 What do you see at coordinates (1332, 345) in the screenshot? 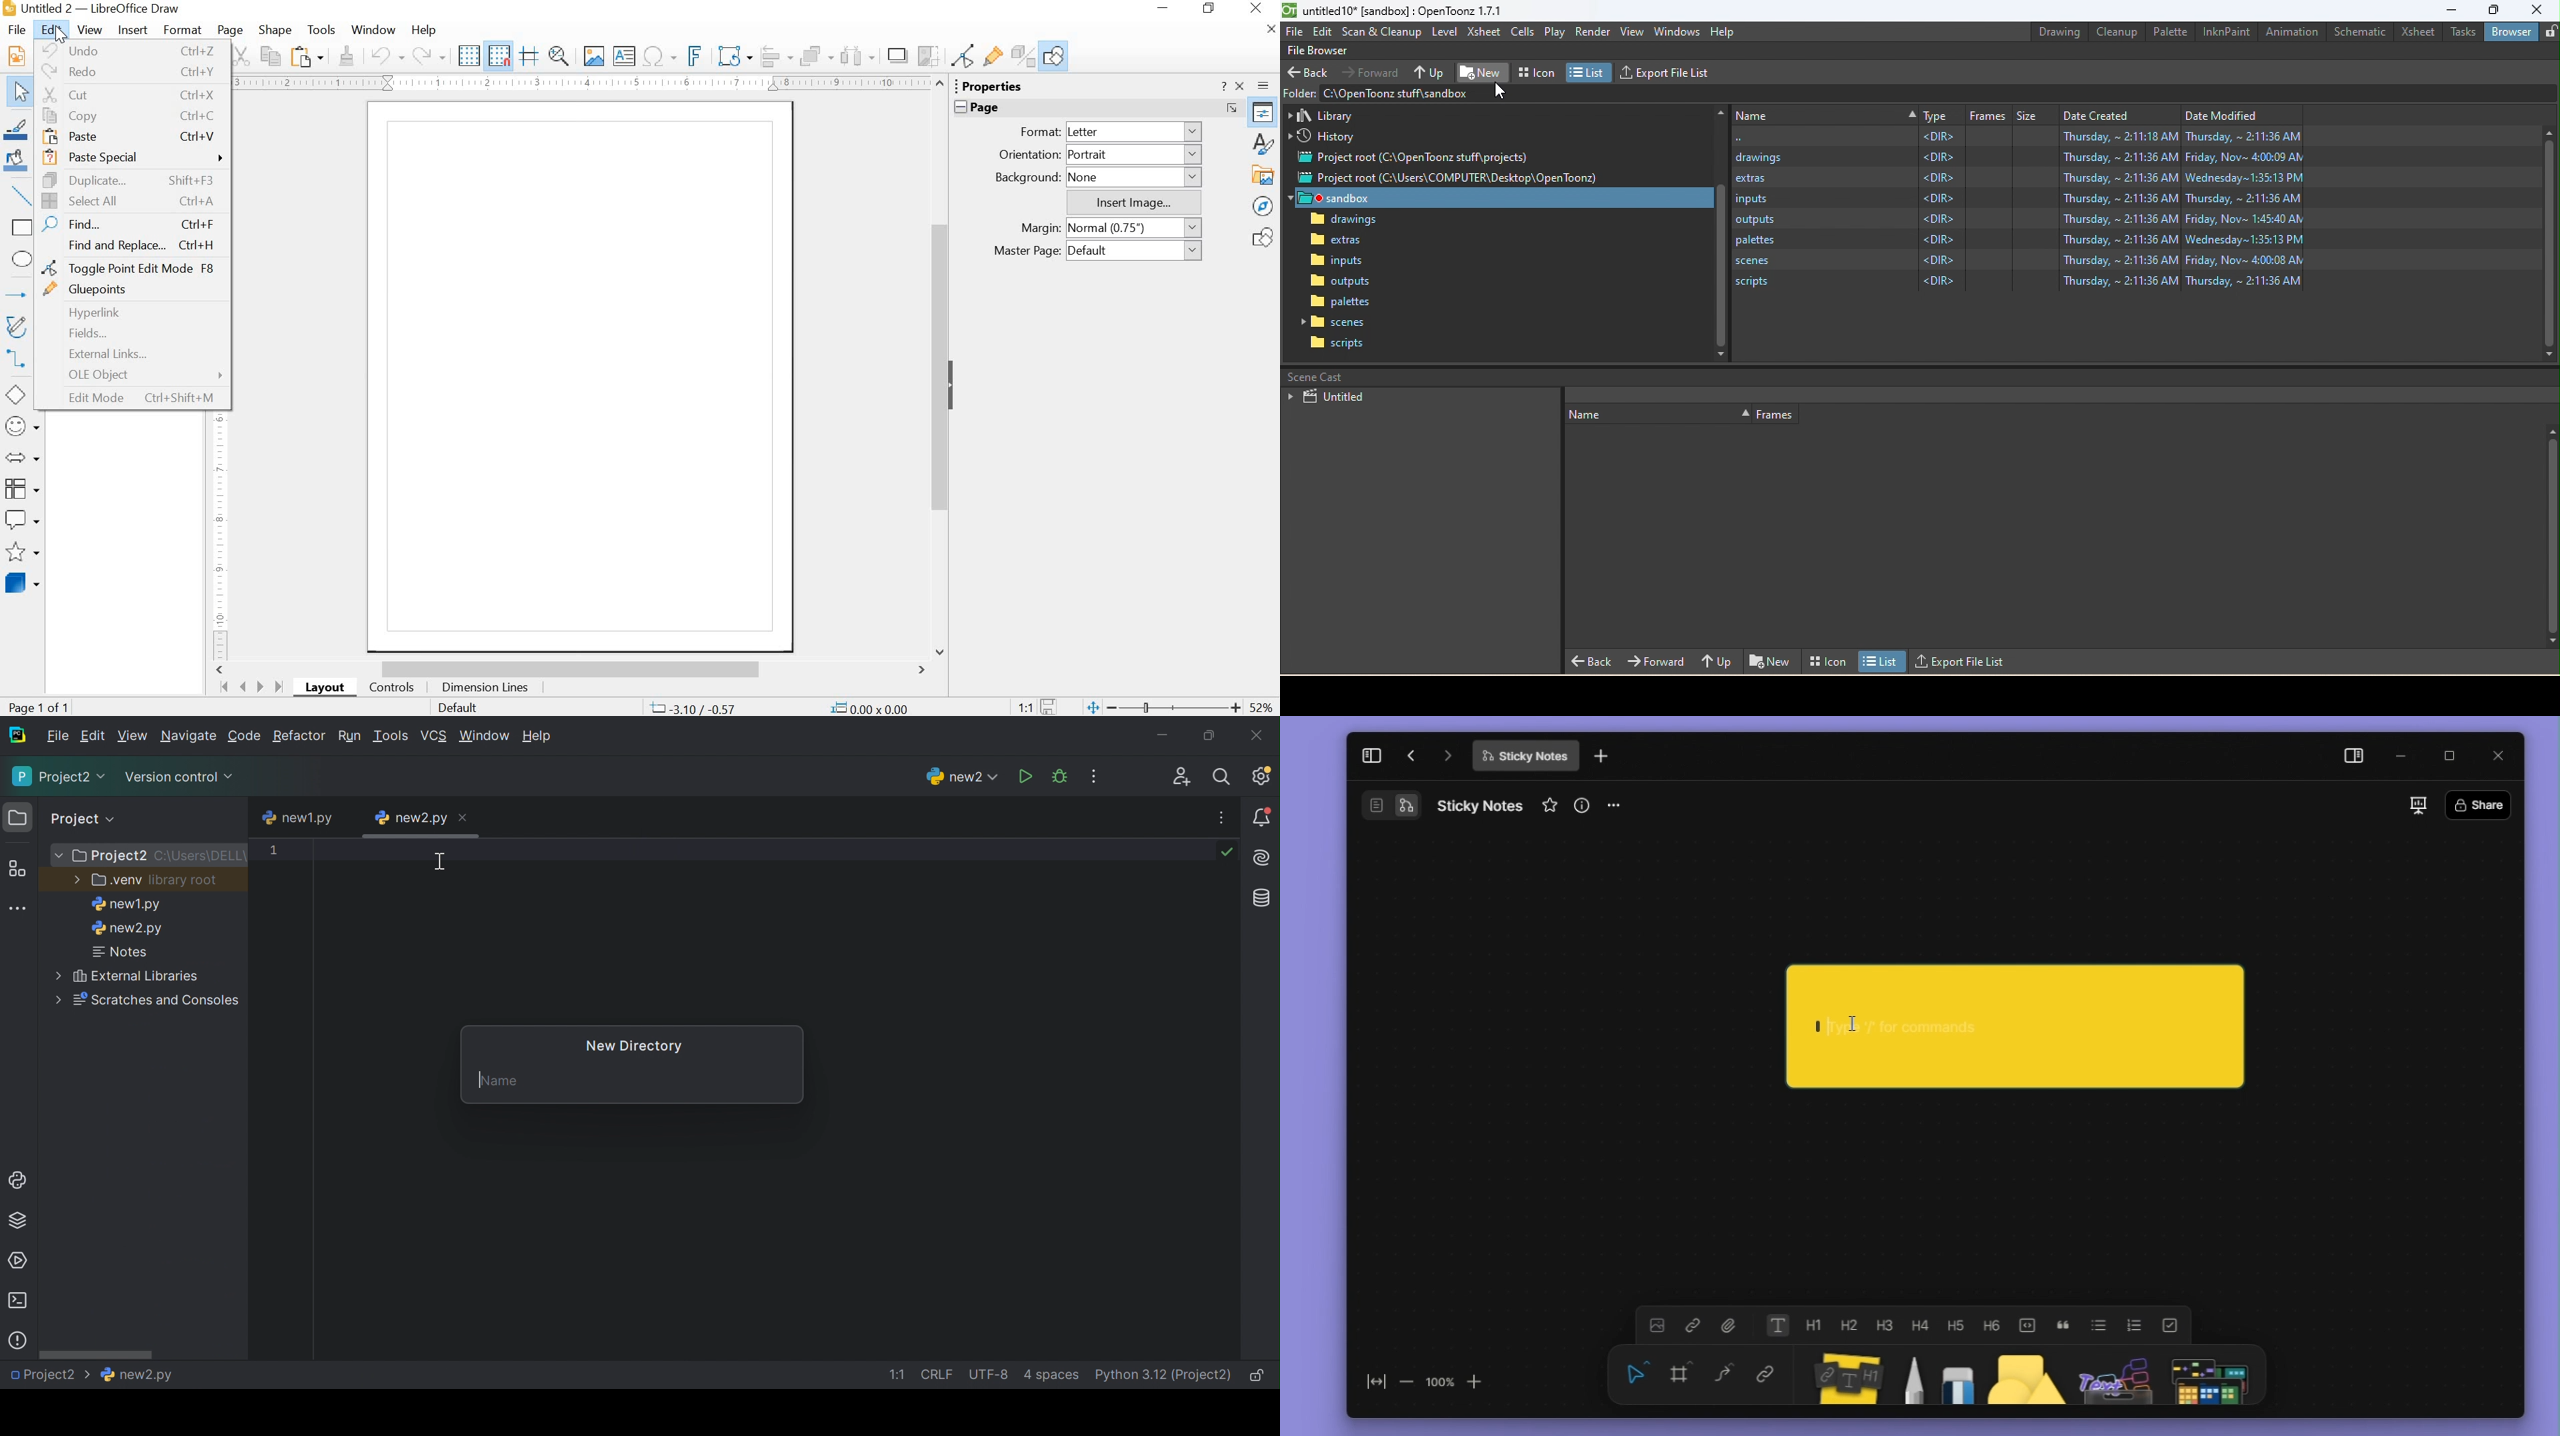
I see `scripts` at bounding box center [1332, 345].